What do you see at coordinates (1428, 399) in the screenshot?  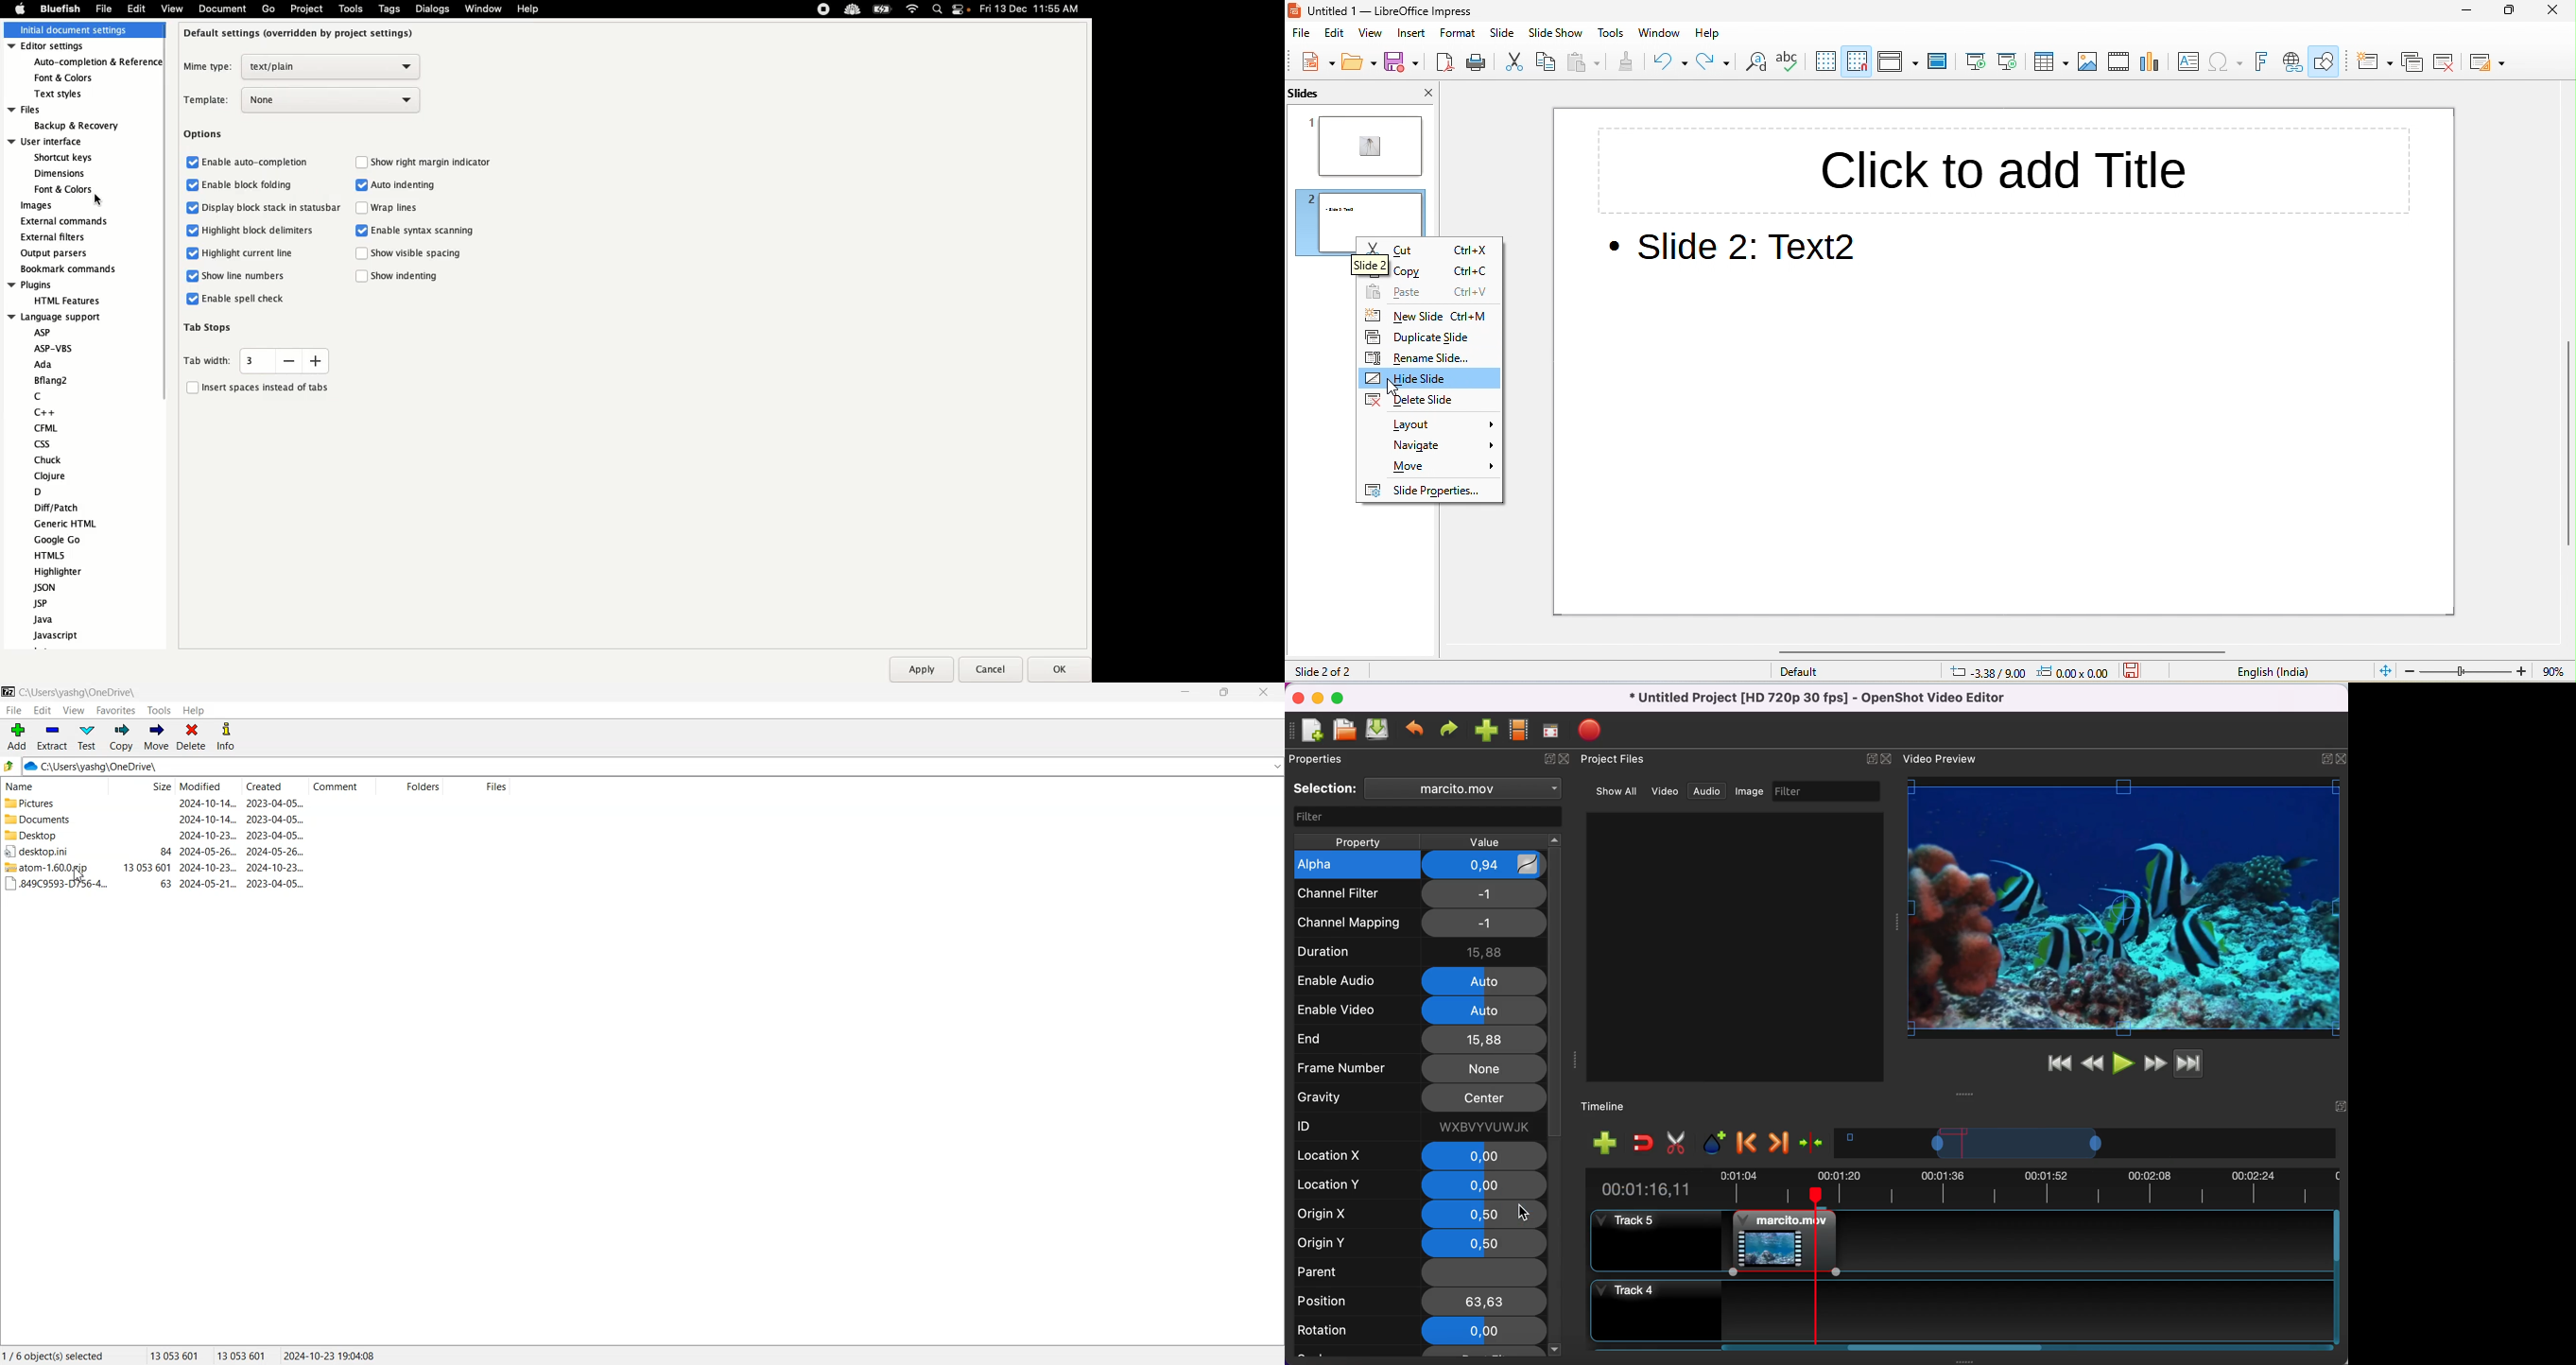 I see `delete slide` at bounding box center [1428, 399].